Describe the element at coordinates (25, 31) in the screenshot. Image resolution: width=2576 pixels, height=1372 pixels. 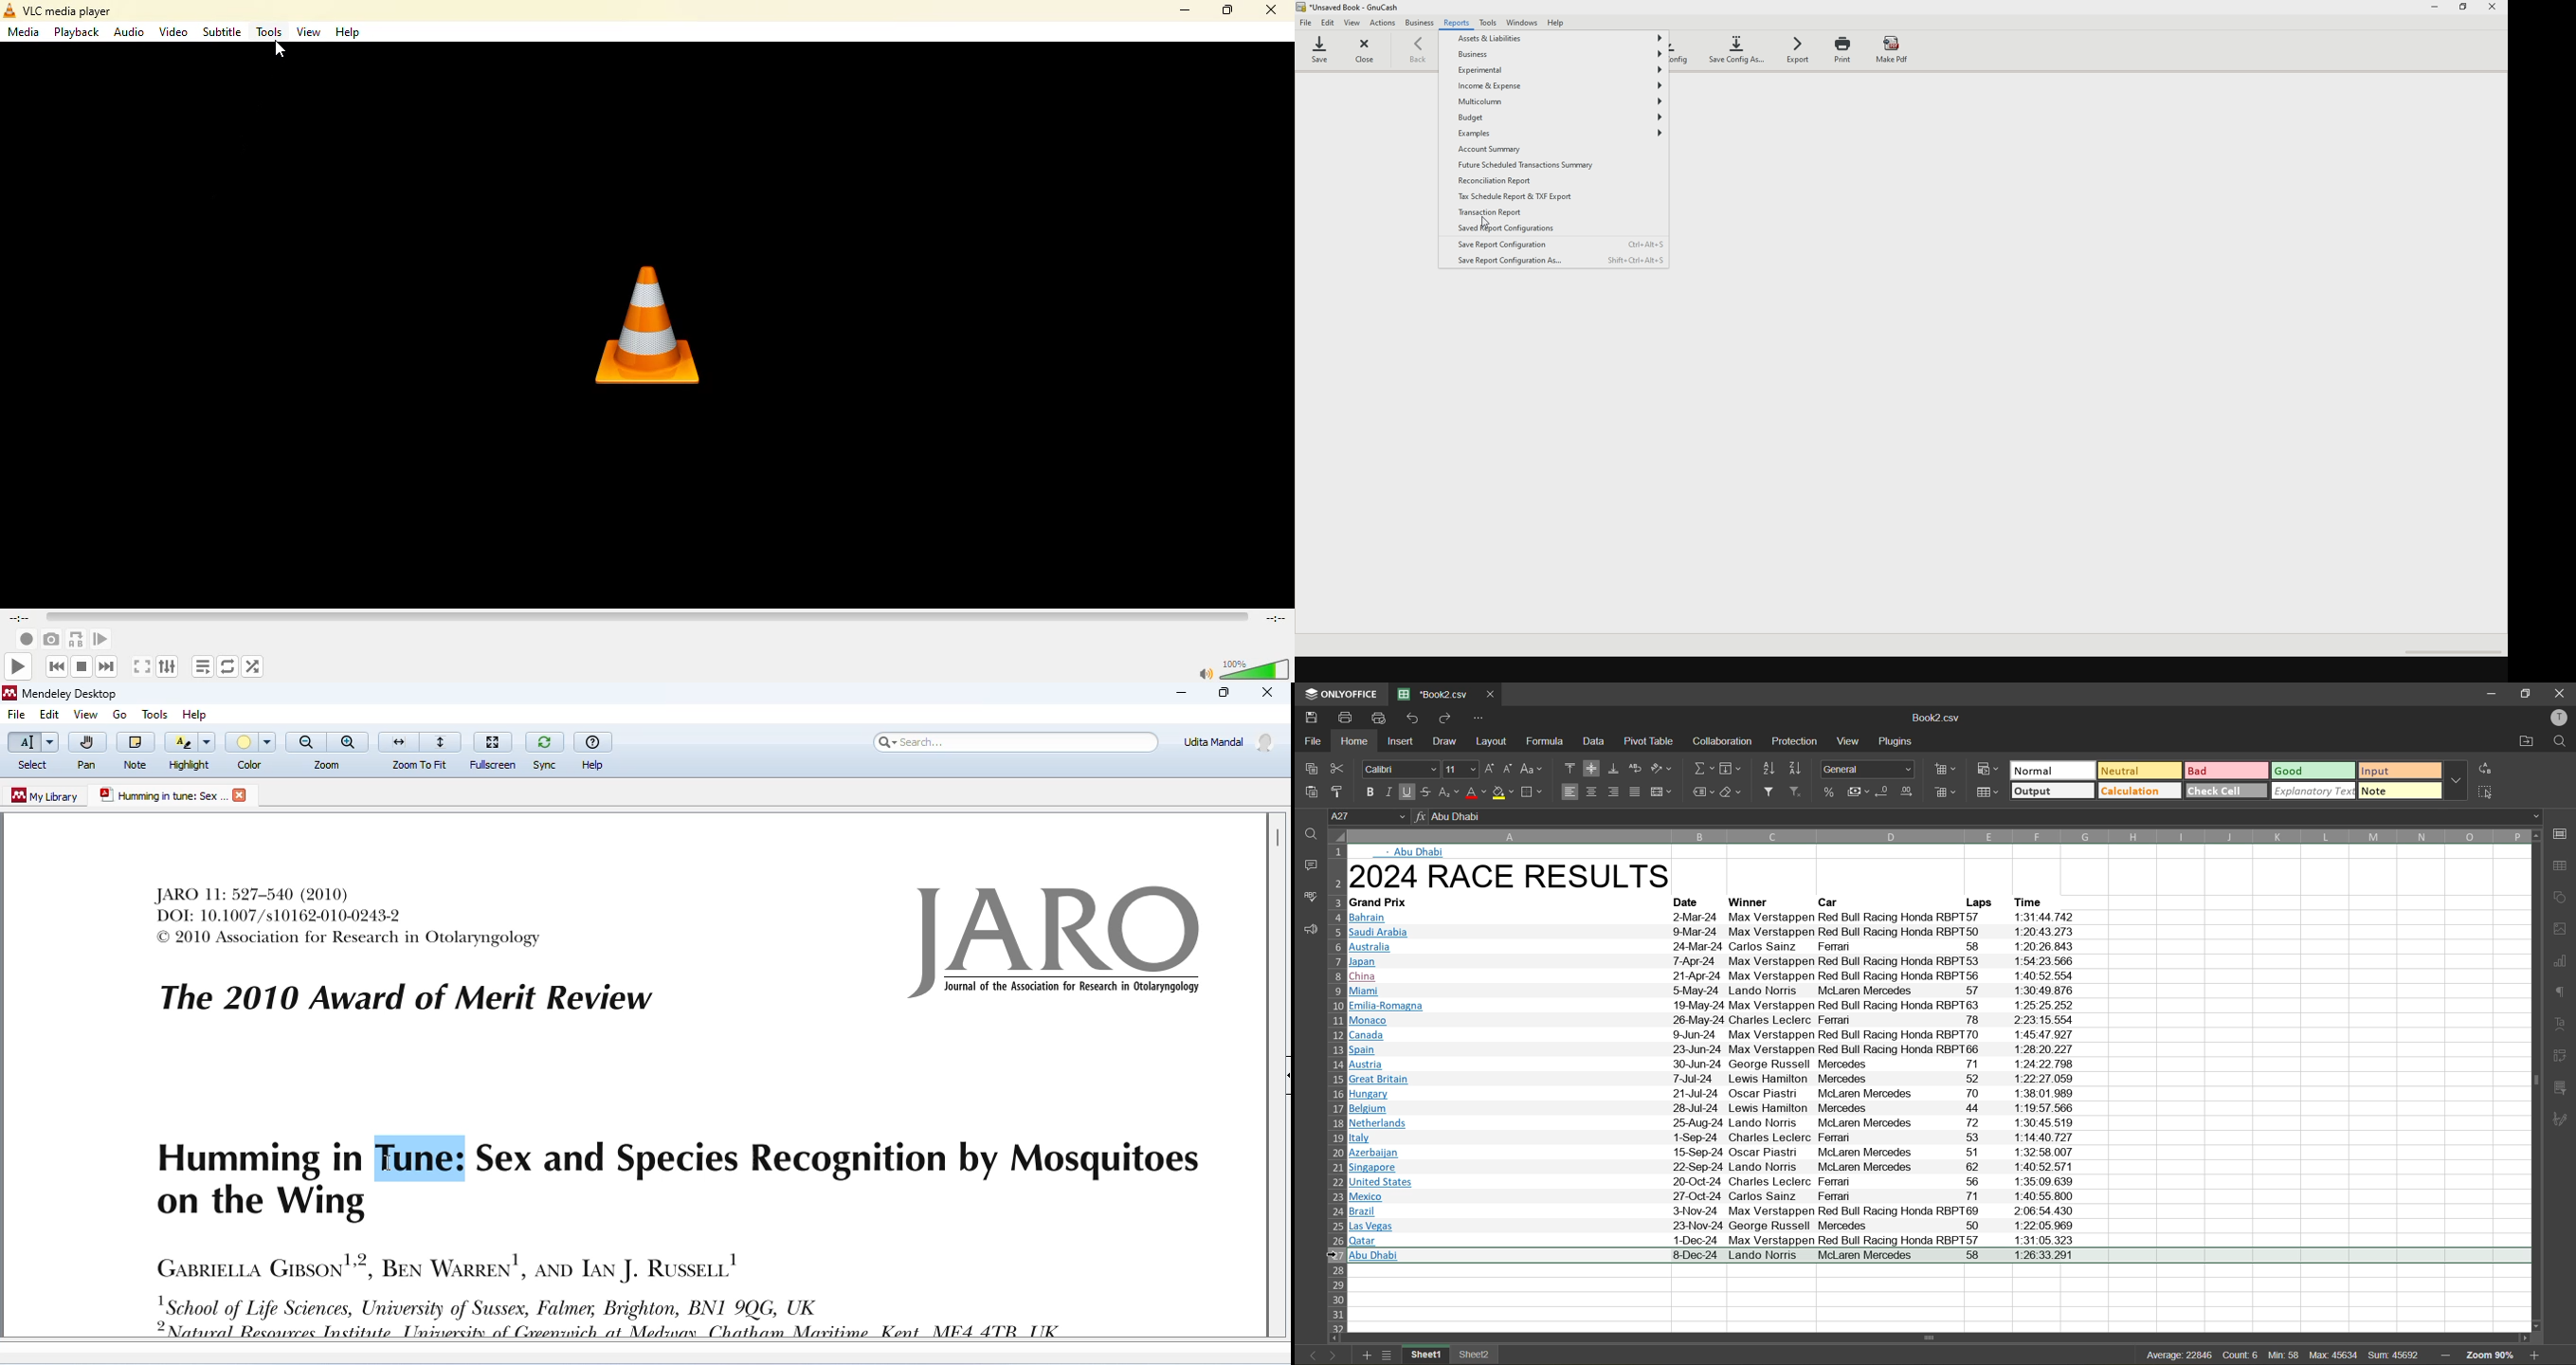
I see `media` at that location.